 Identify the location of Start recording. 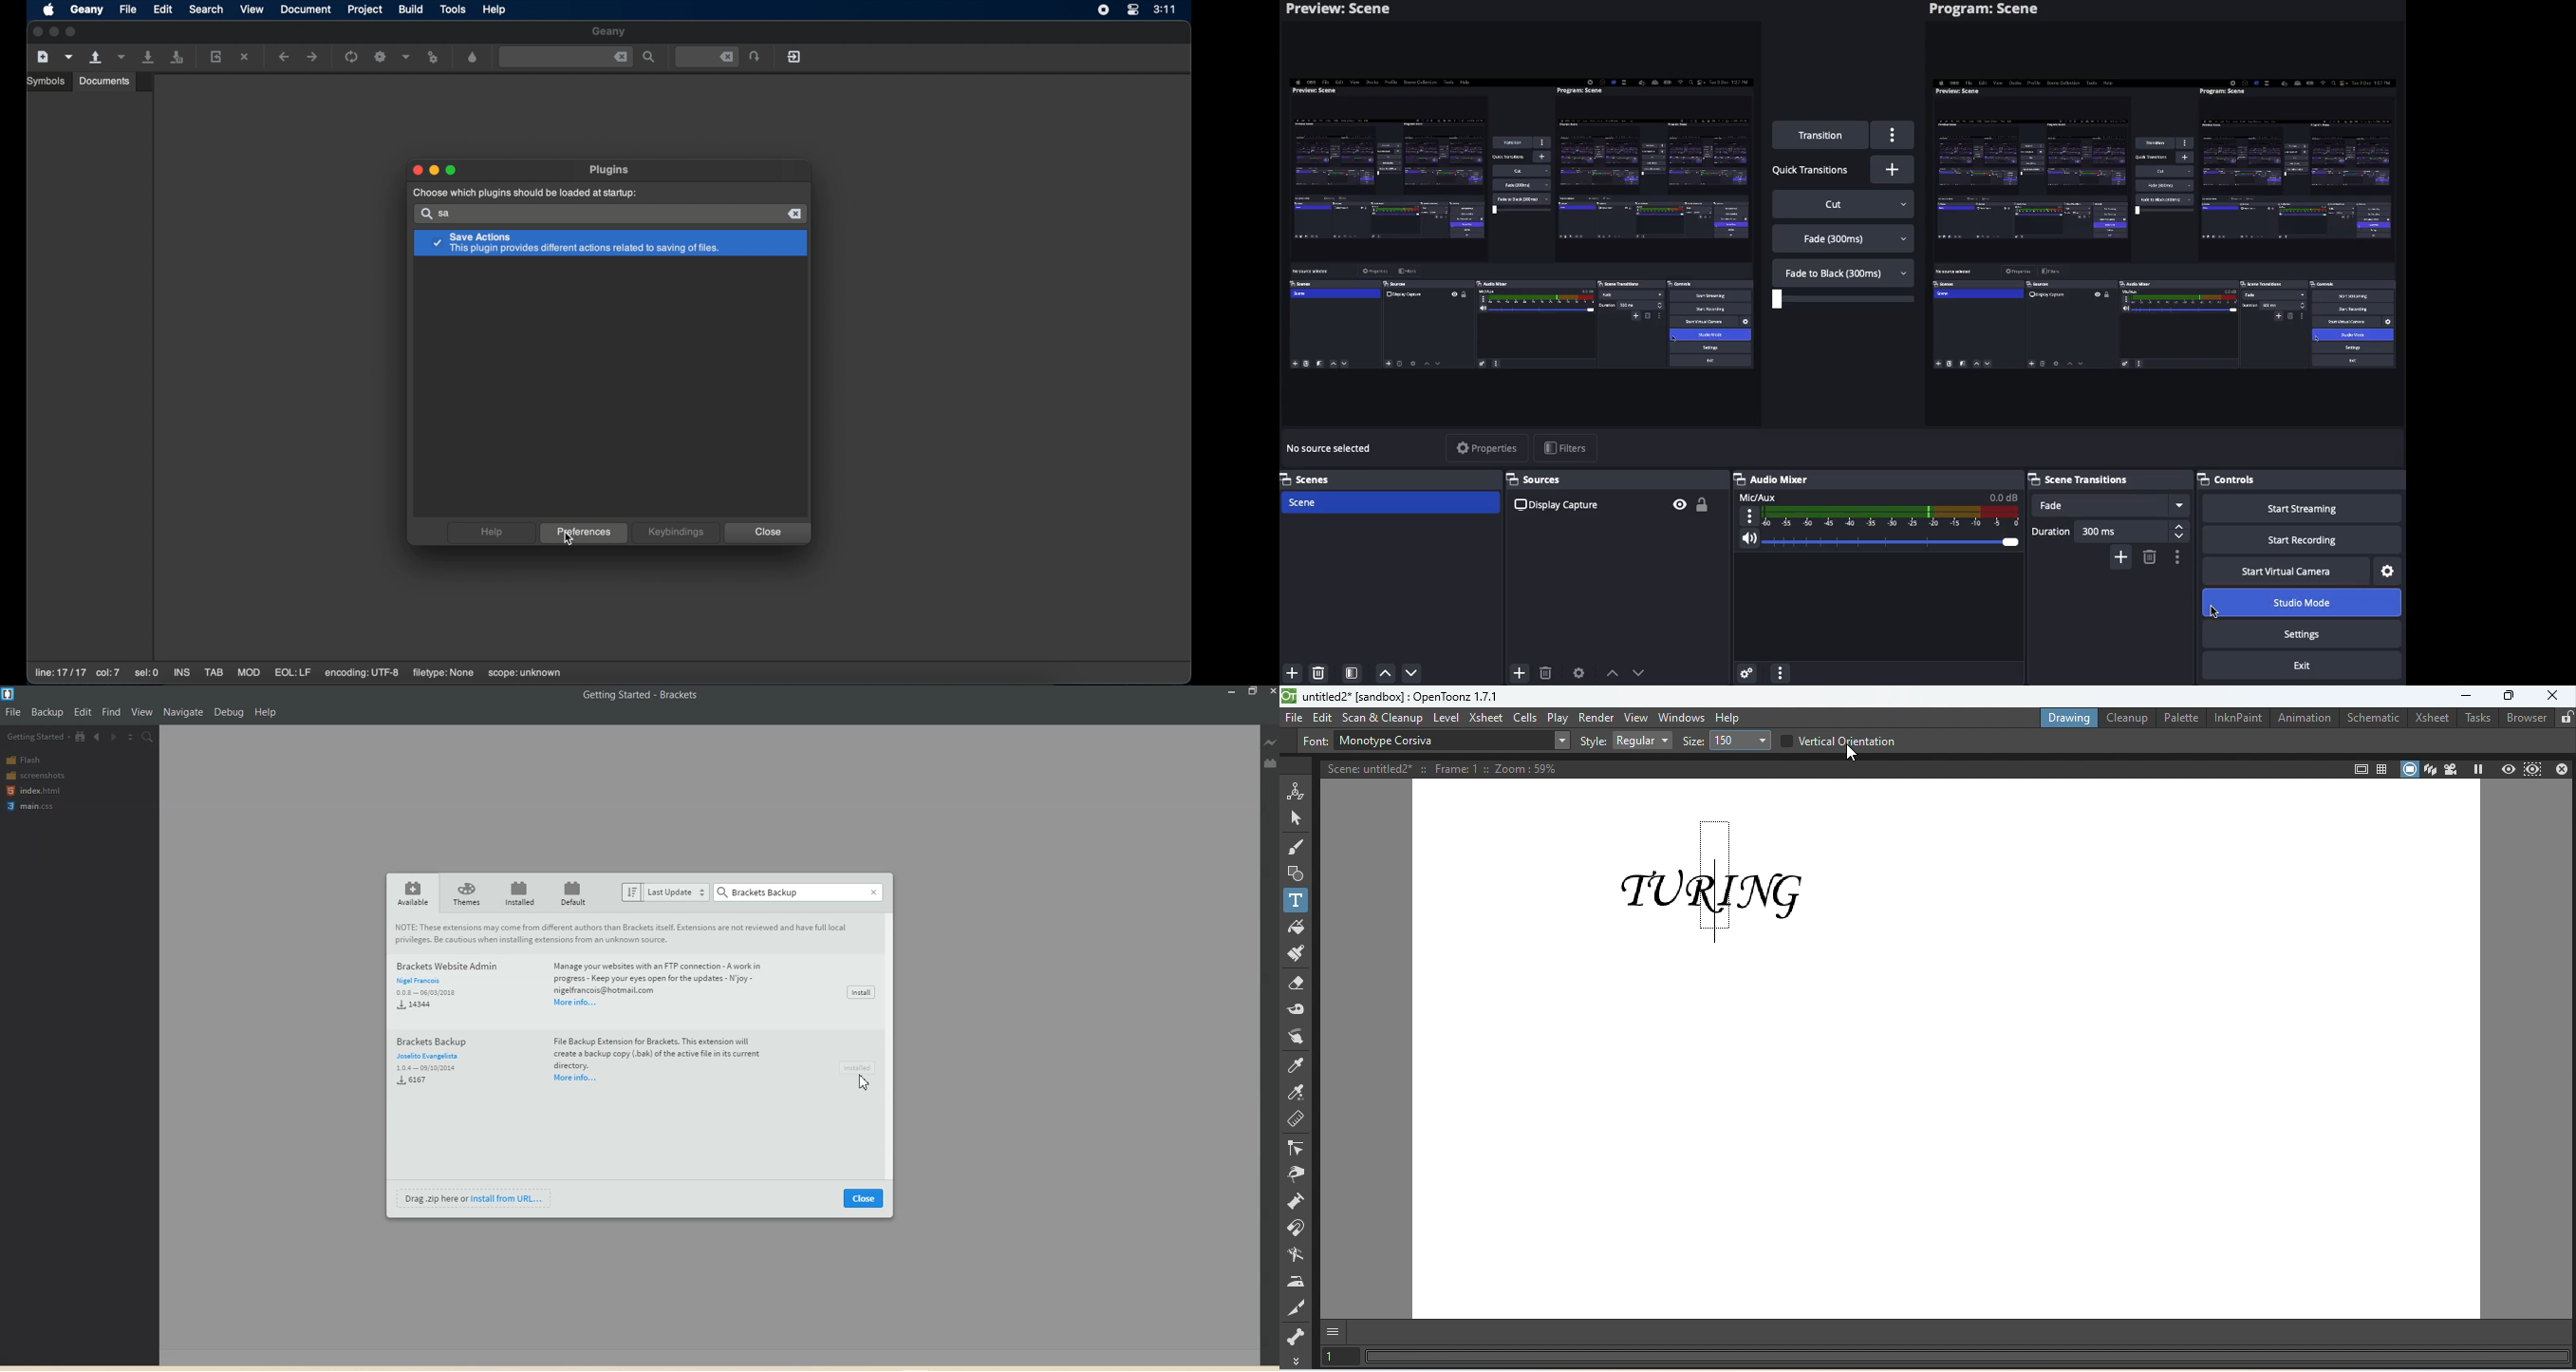
(2301, 539).